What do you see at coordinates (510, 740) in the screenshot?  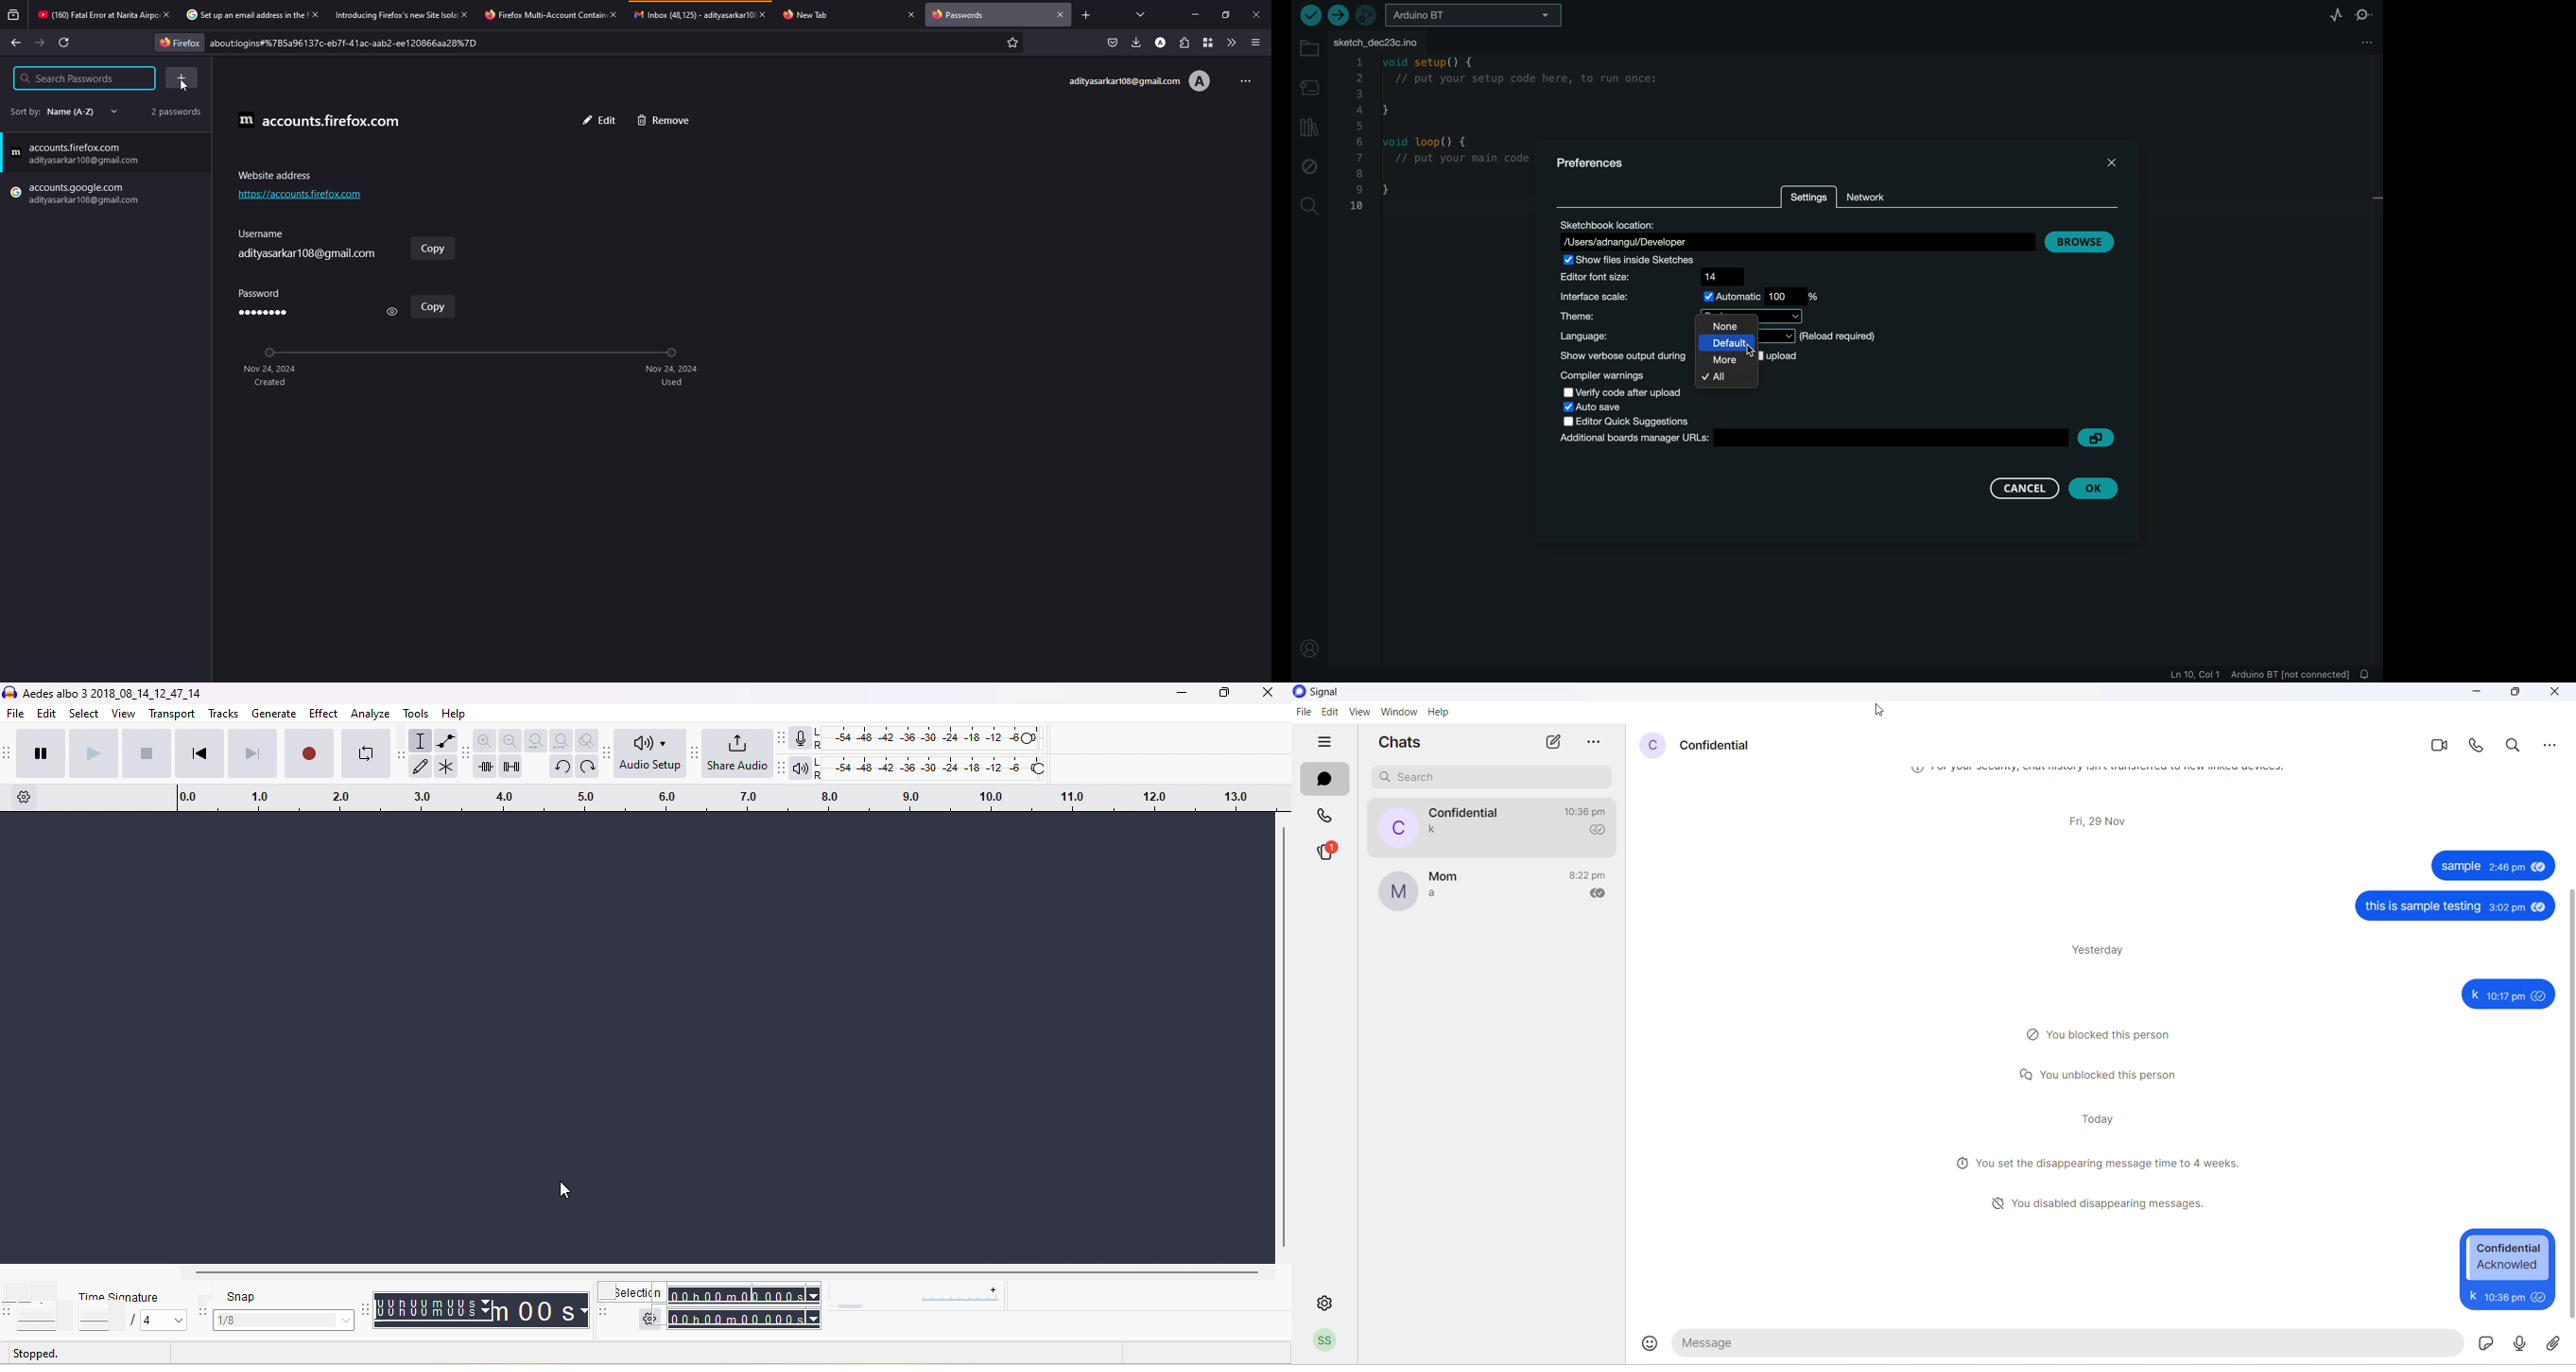 I see `zoom out` at bounding box center [510, 740].